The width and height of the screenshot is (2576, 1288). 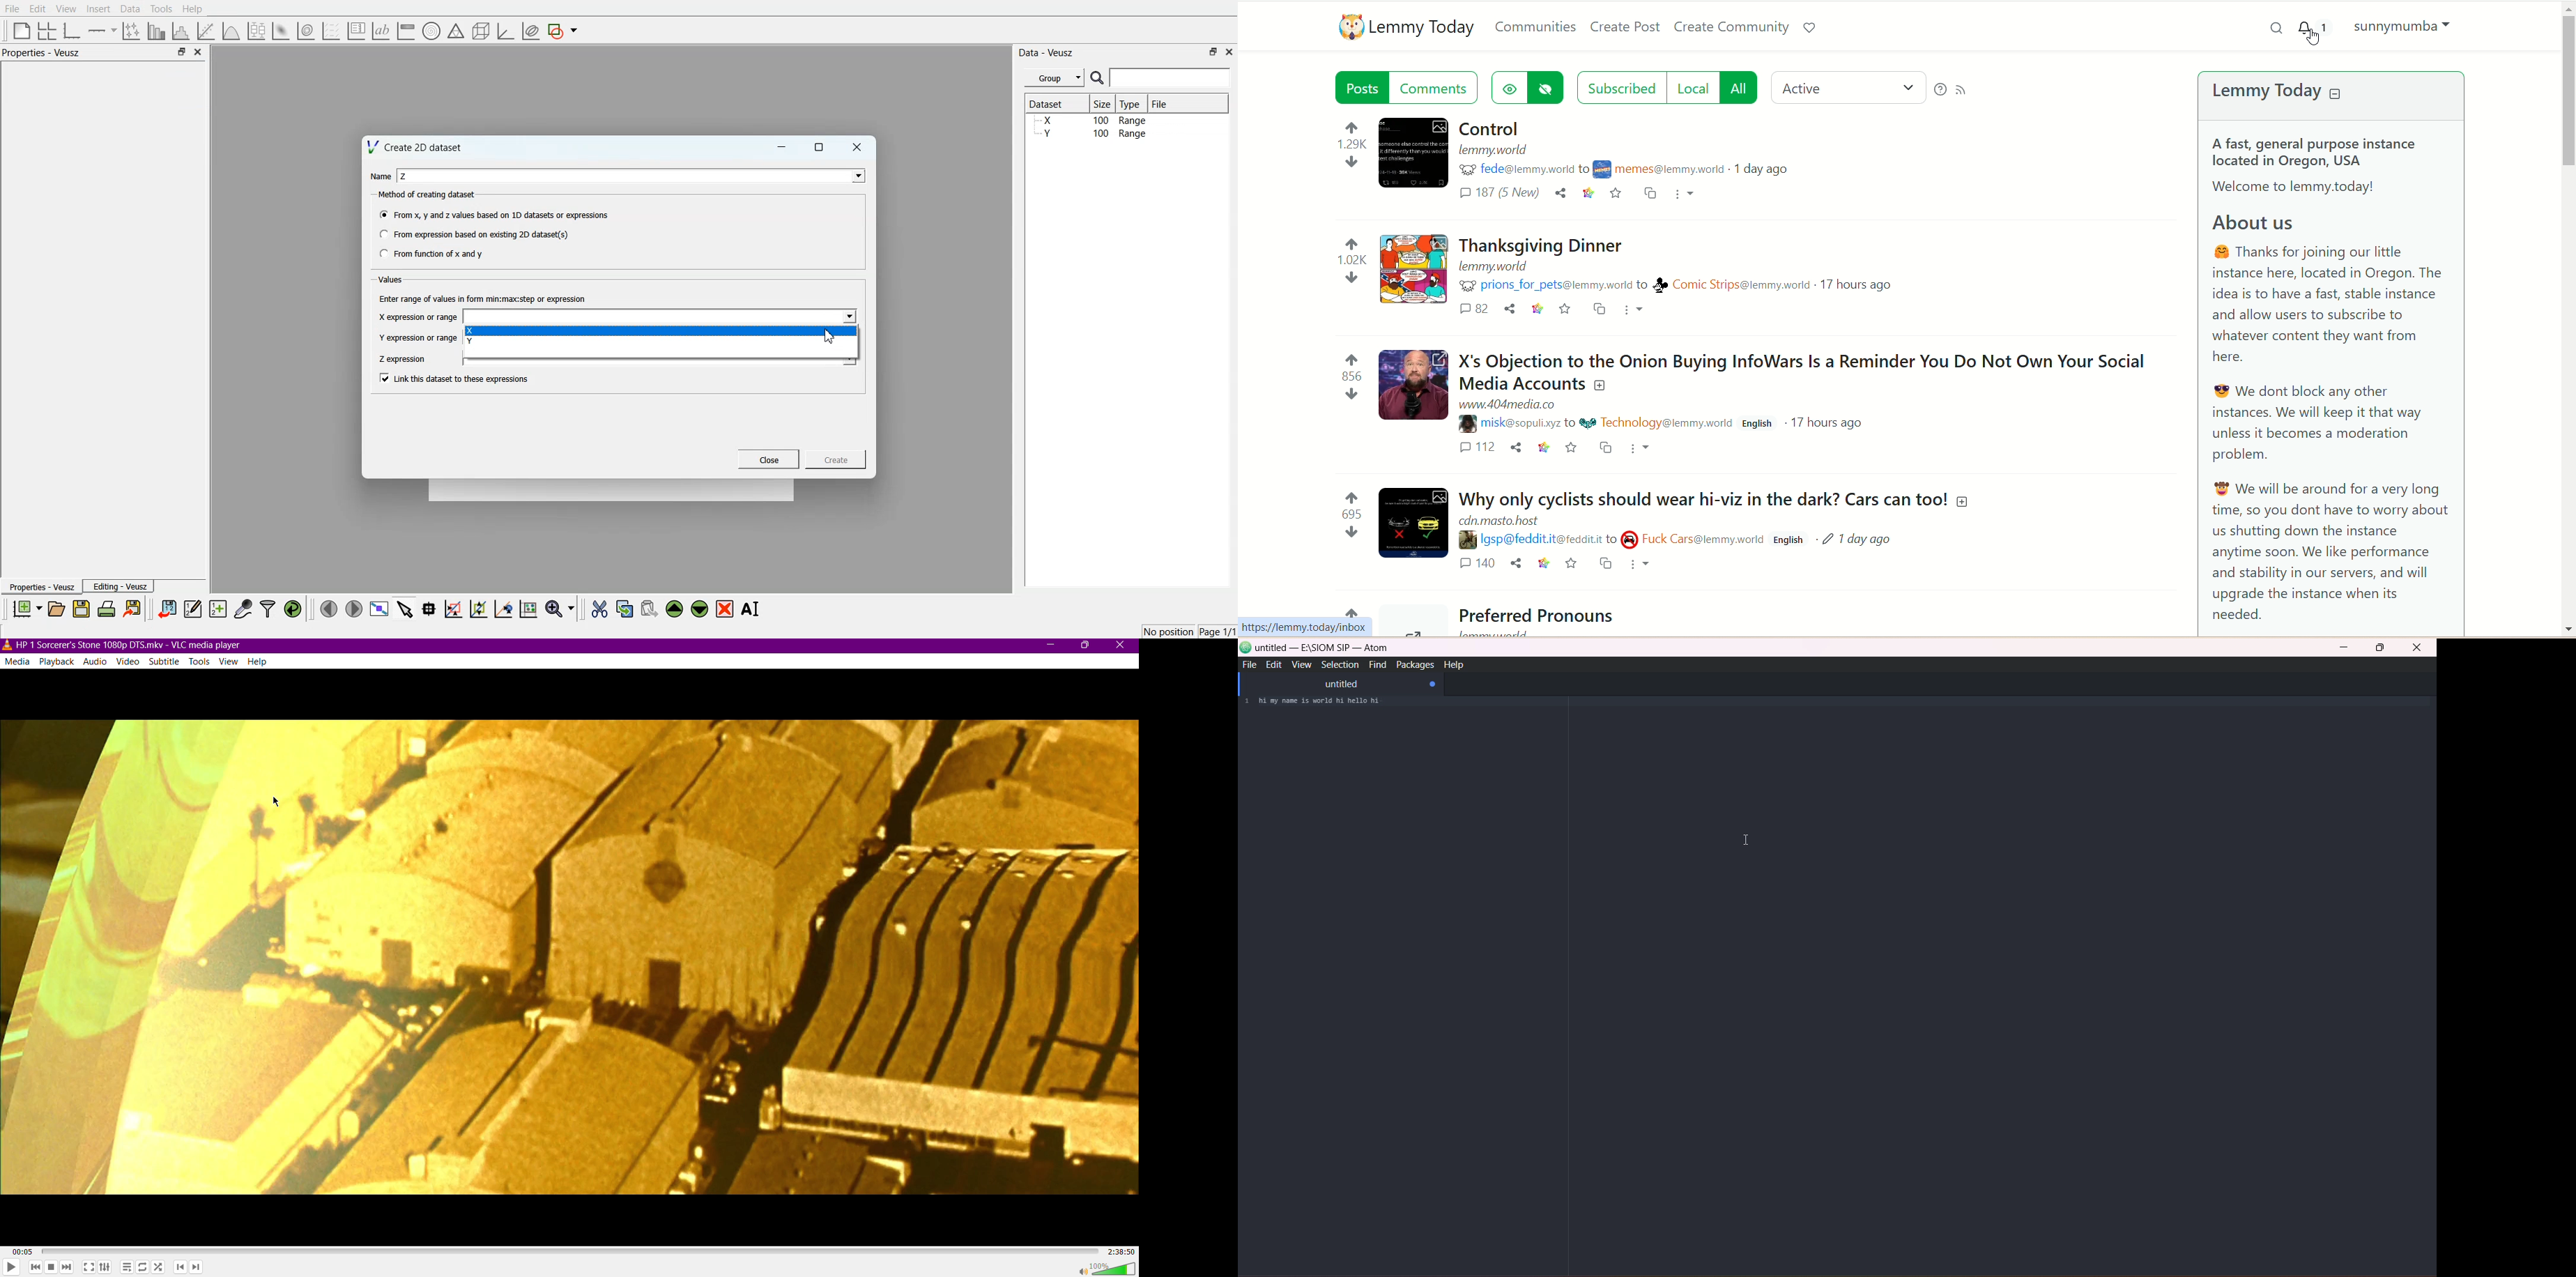 What do you see at coordinates (1246, 649) in the screenshot?
I see `logo` at bounding box center [1246, 649].